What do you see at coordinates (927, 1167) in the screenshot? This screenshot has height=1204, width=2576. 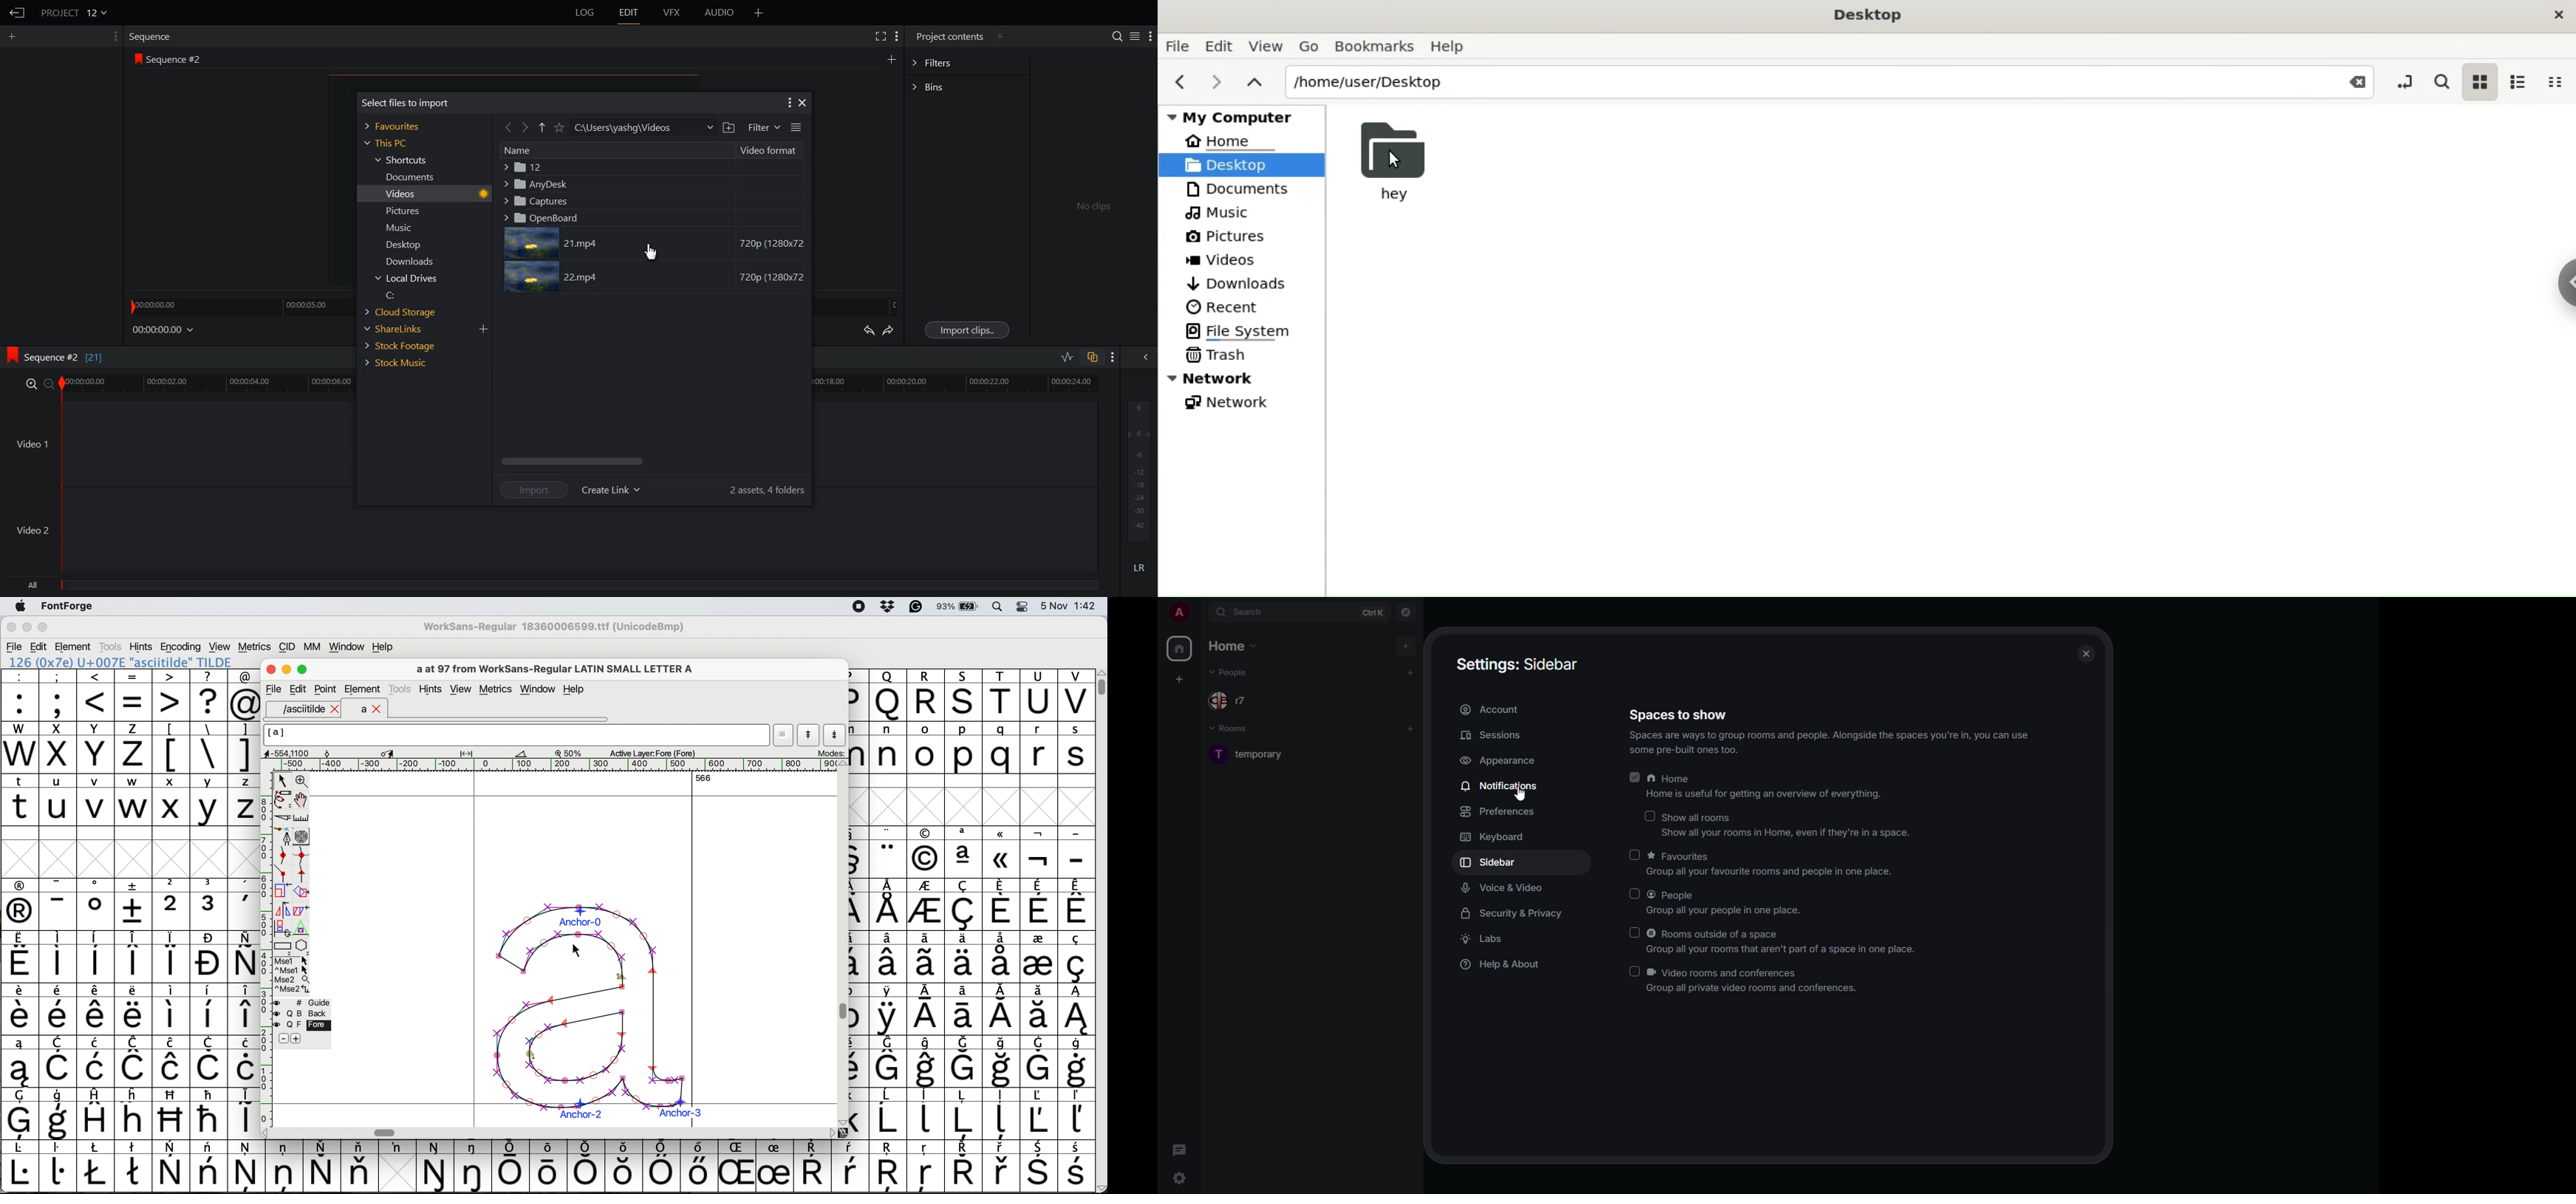 I see `` at bounding box center [927, 1167].